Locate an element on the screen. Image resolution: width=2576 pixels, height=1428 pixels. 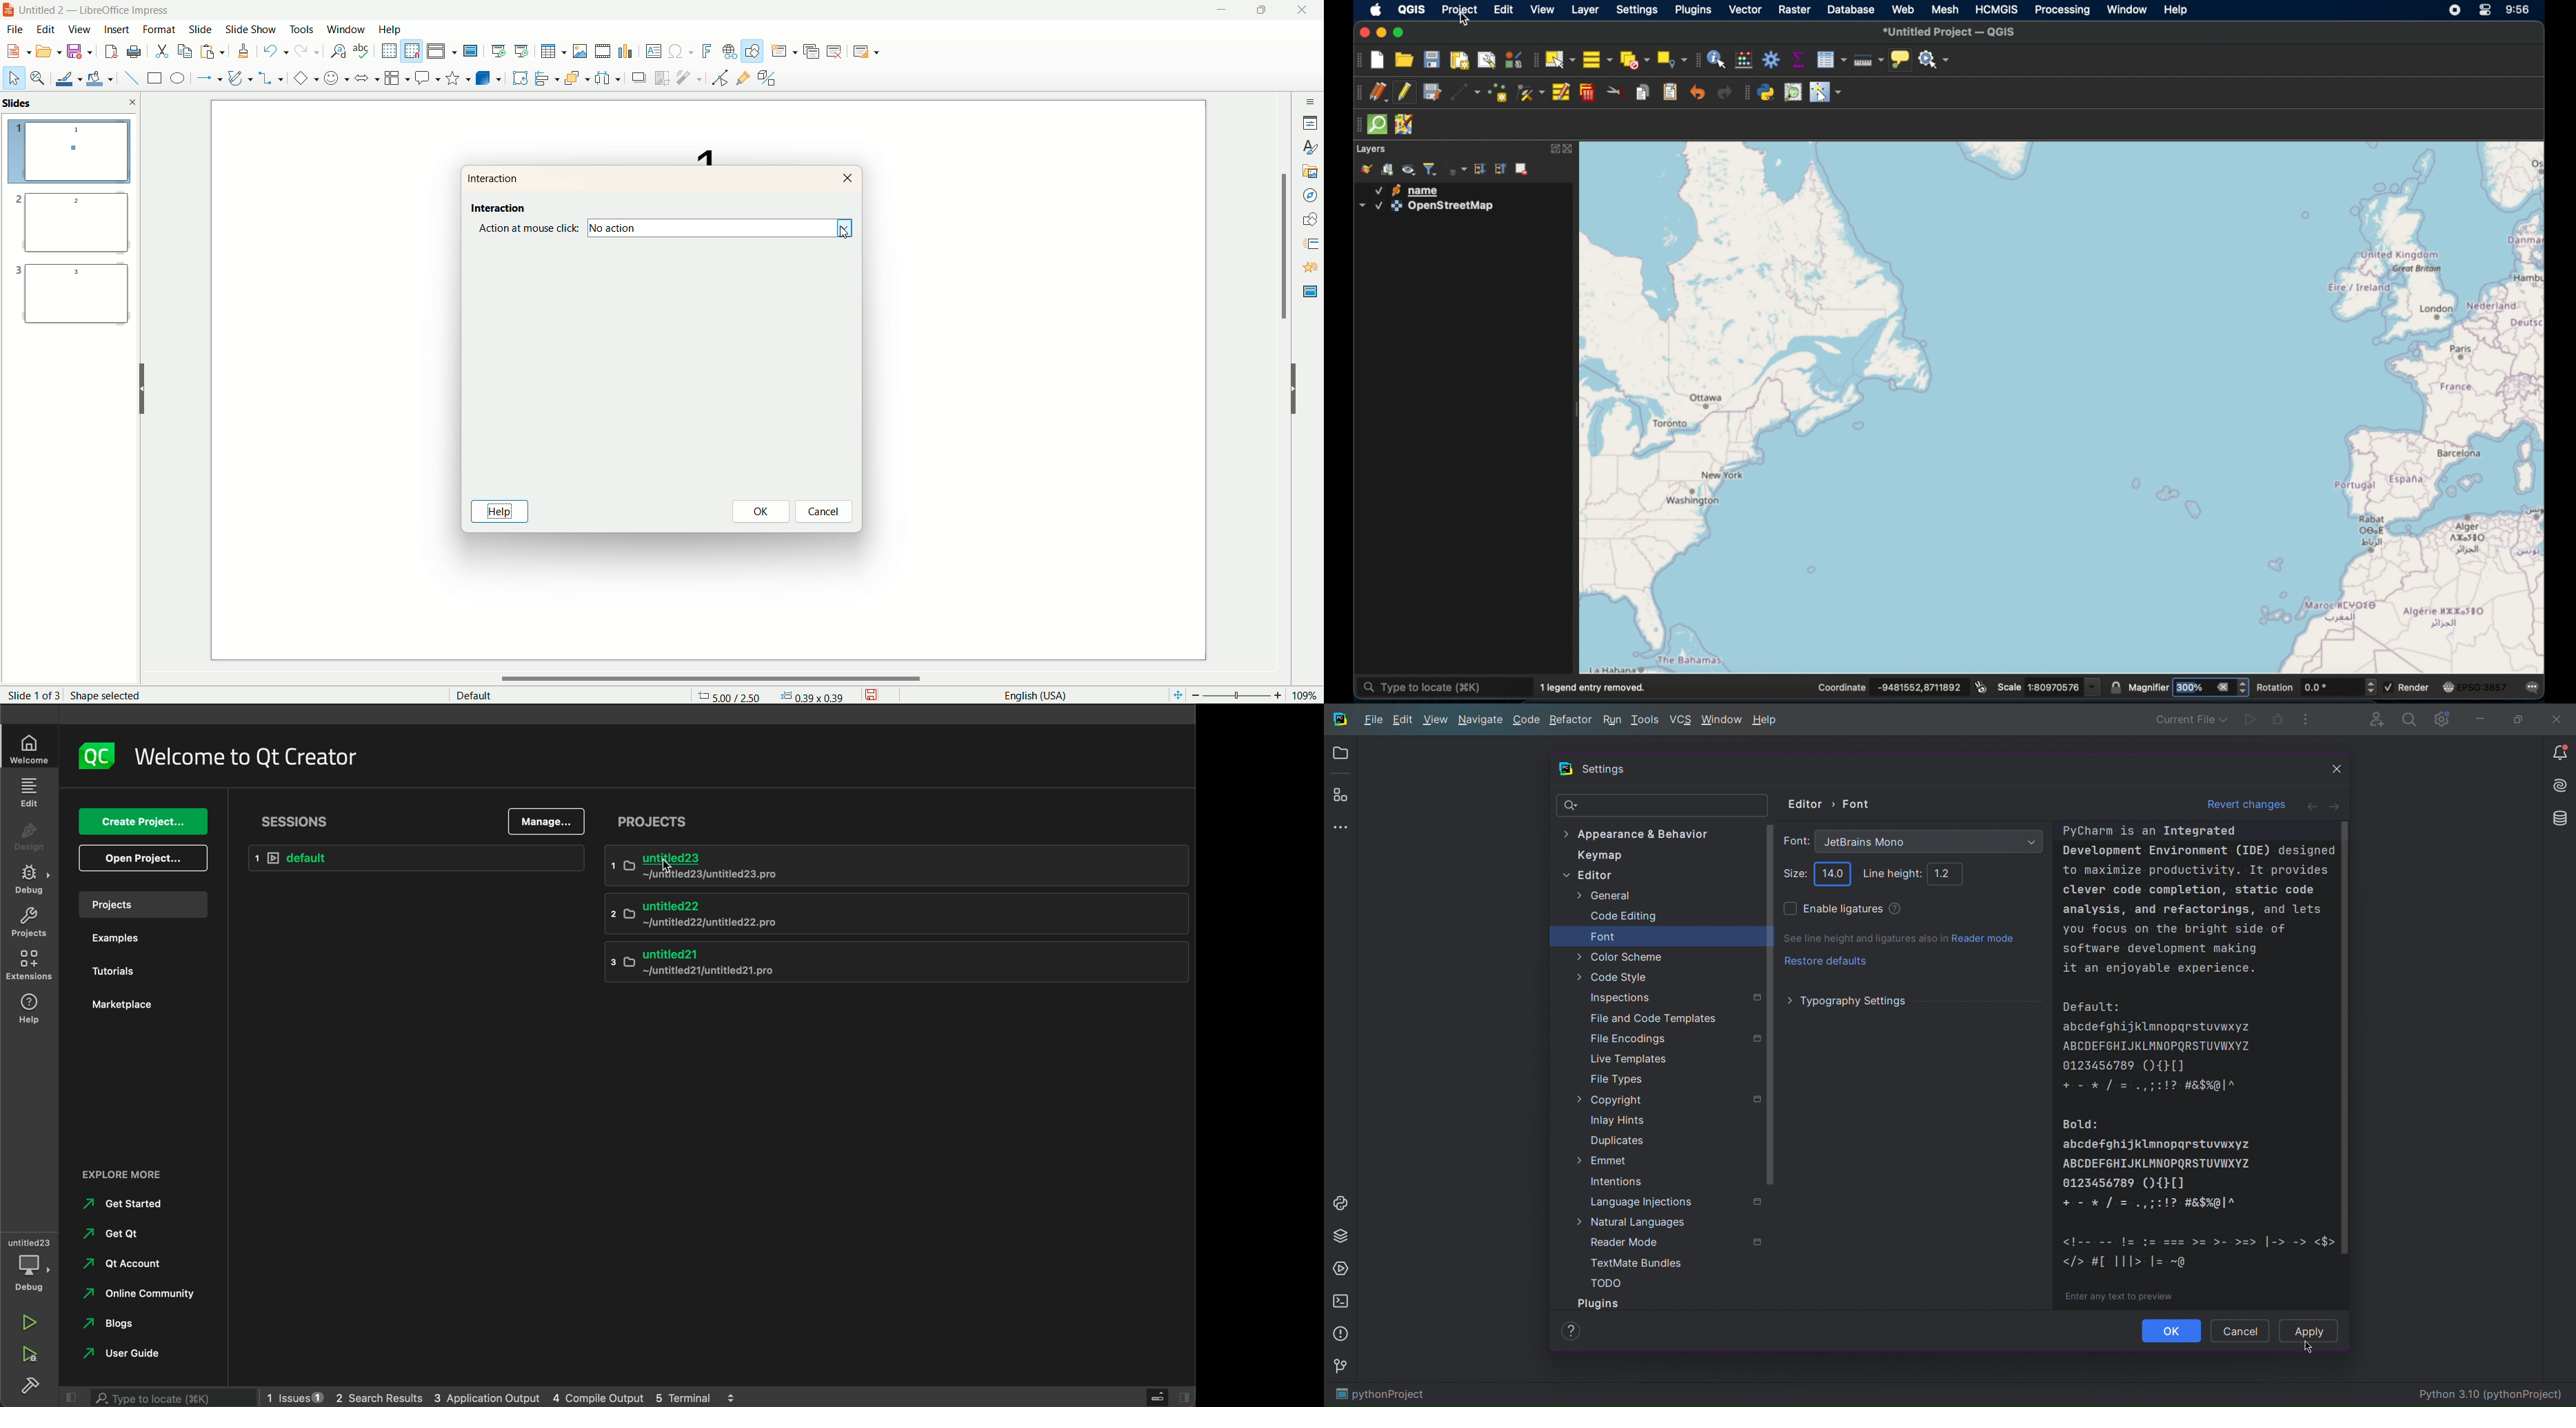
symbol shapes is located at coordinates (334, 79).